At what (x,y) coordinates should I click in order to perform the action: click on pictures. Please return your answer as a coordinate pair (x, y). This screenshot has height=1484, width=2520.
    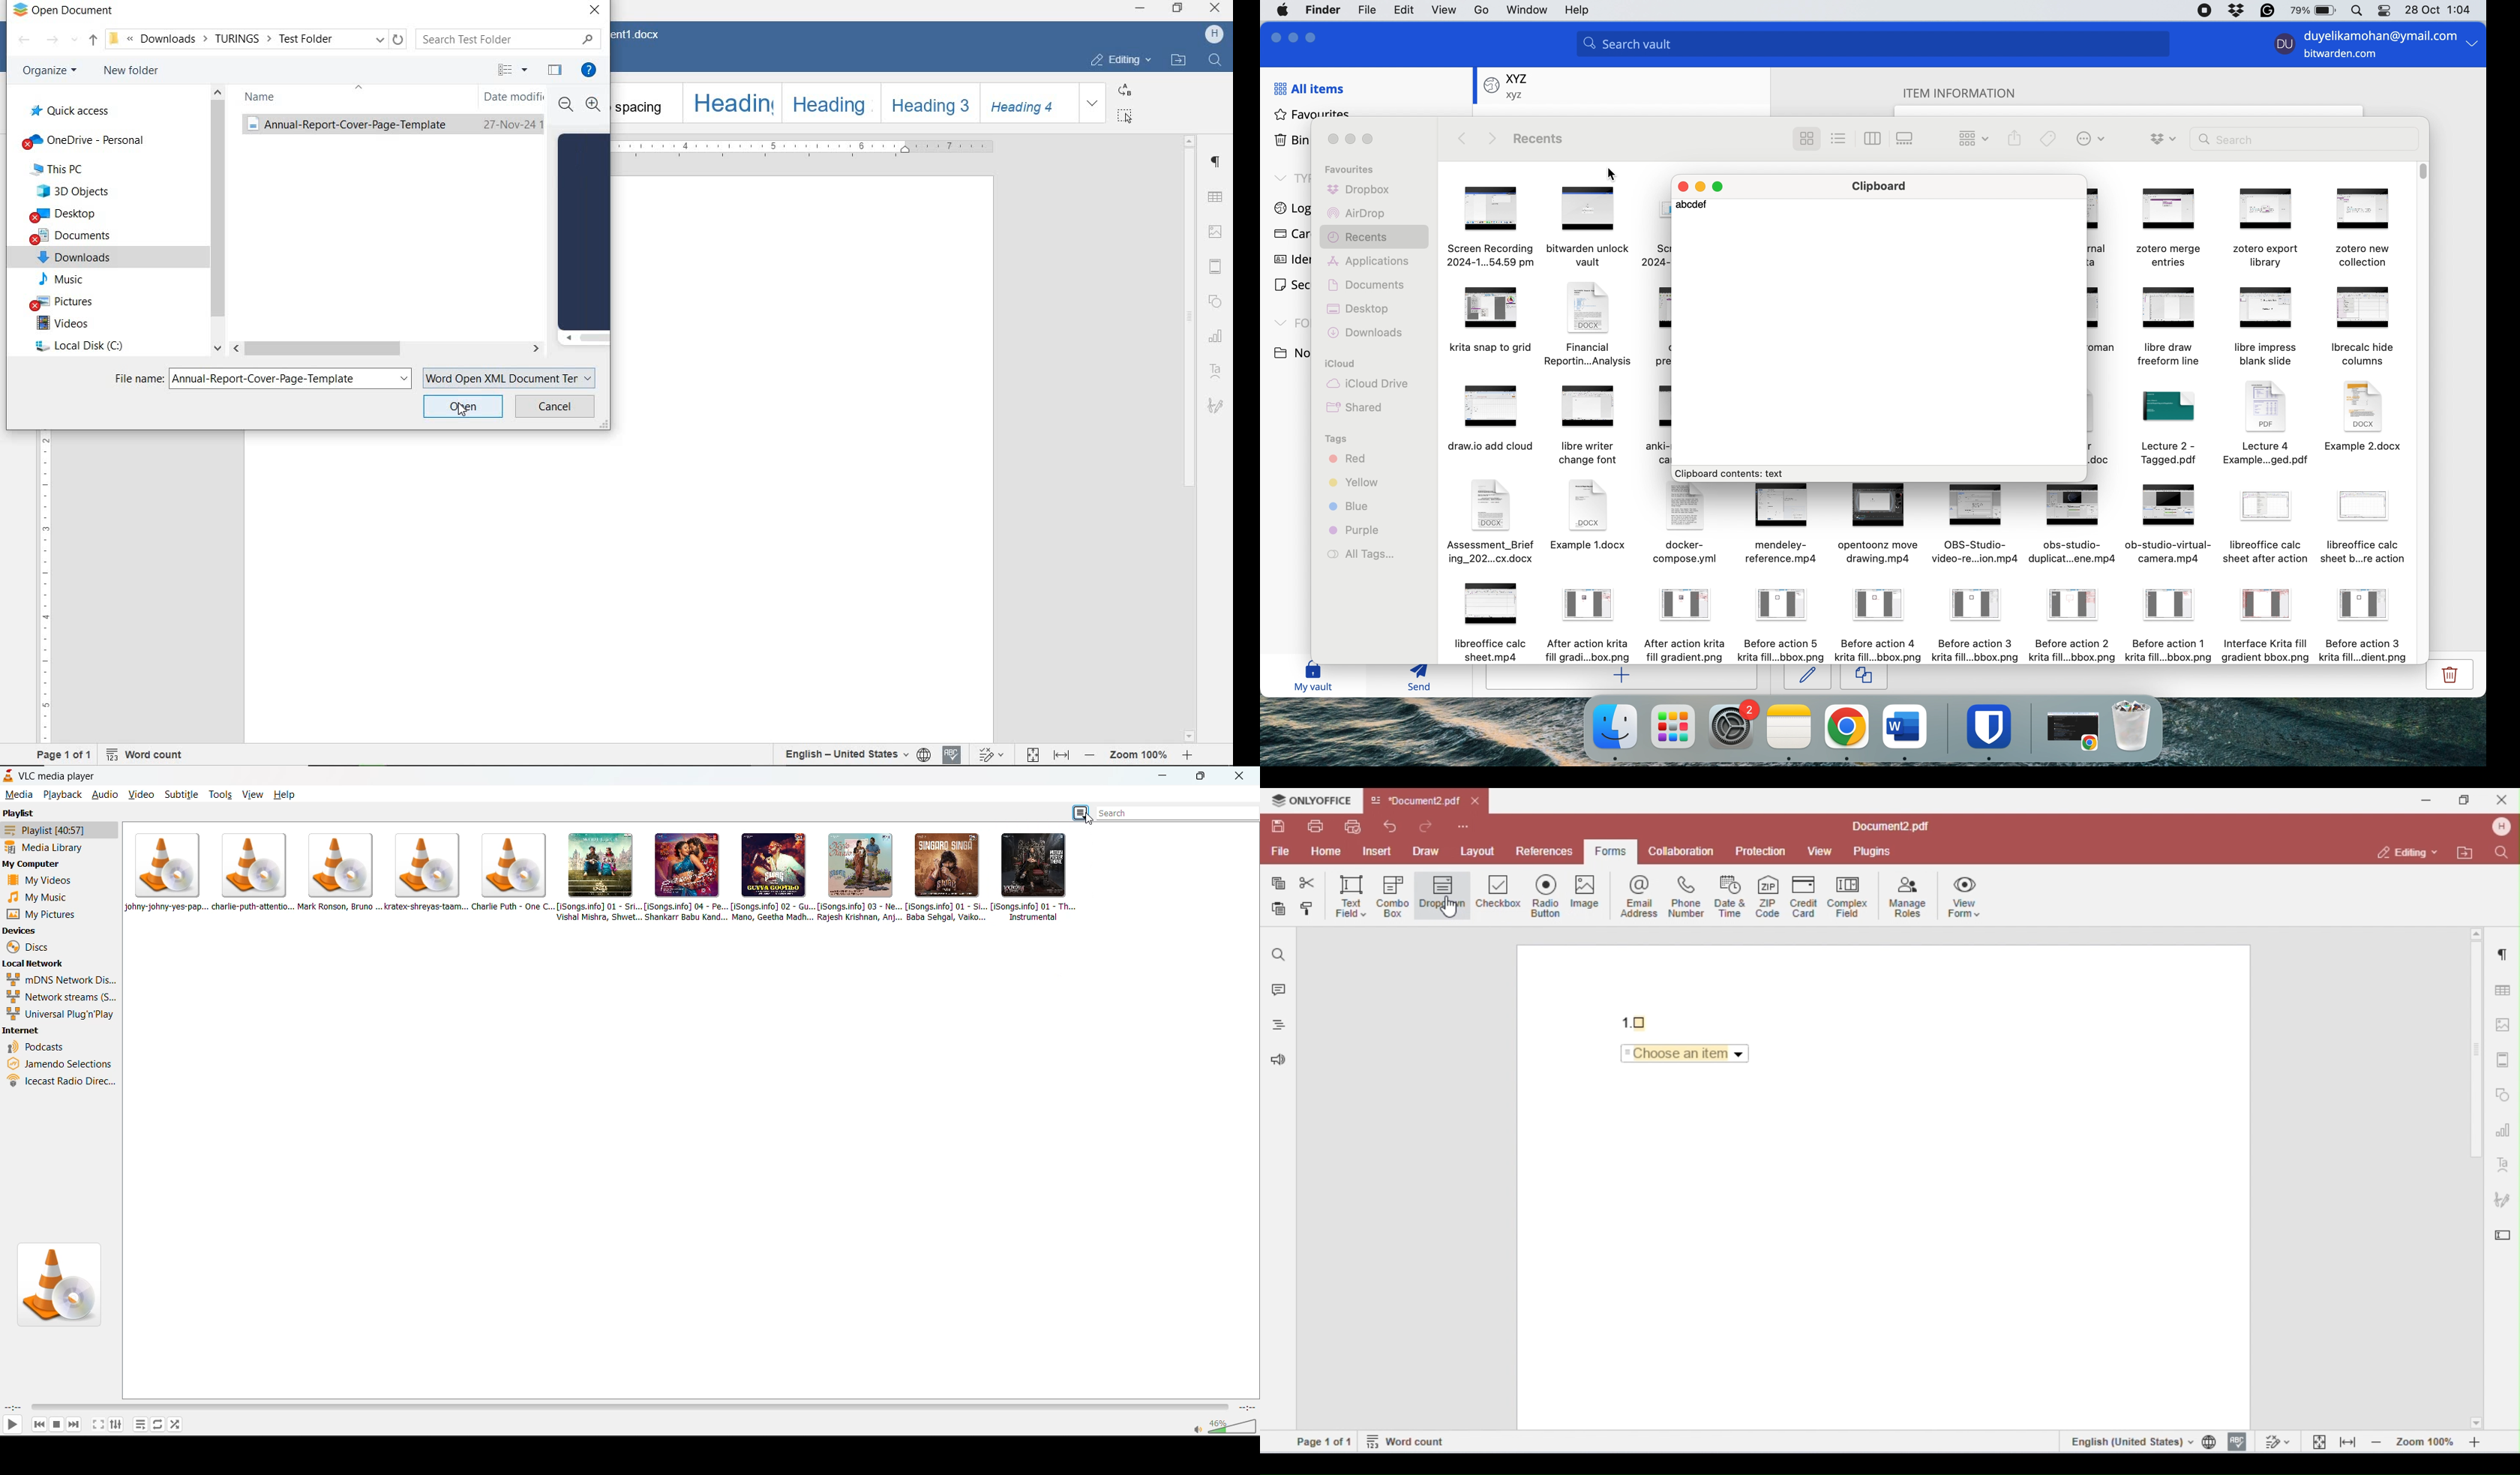
    Looking at the image, I should click on (47, 916).